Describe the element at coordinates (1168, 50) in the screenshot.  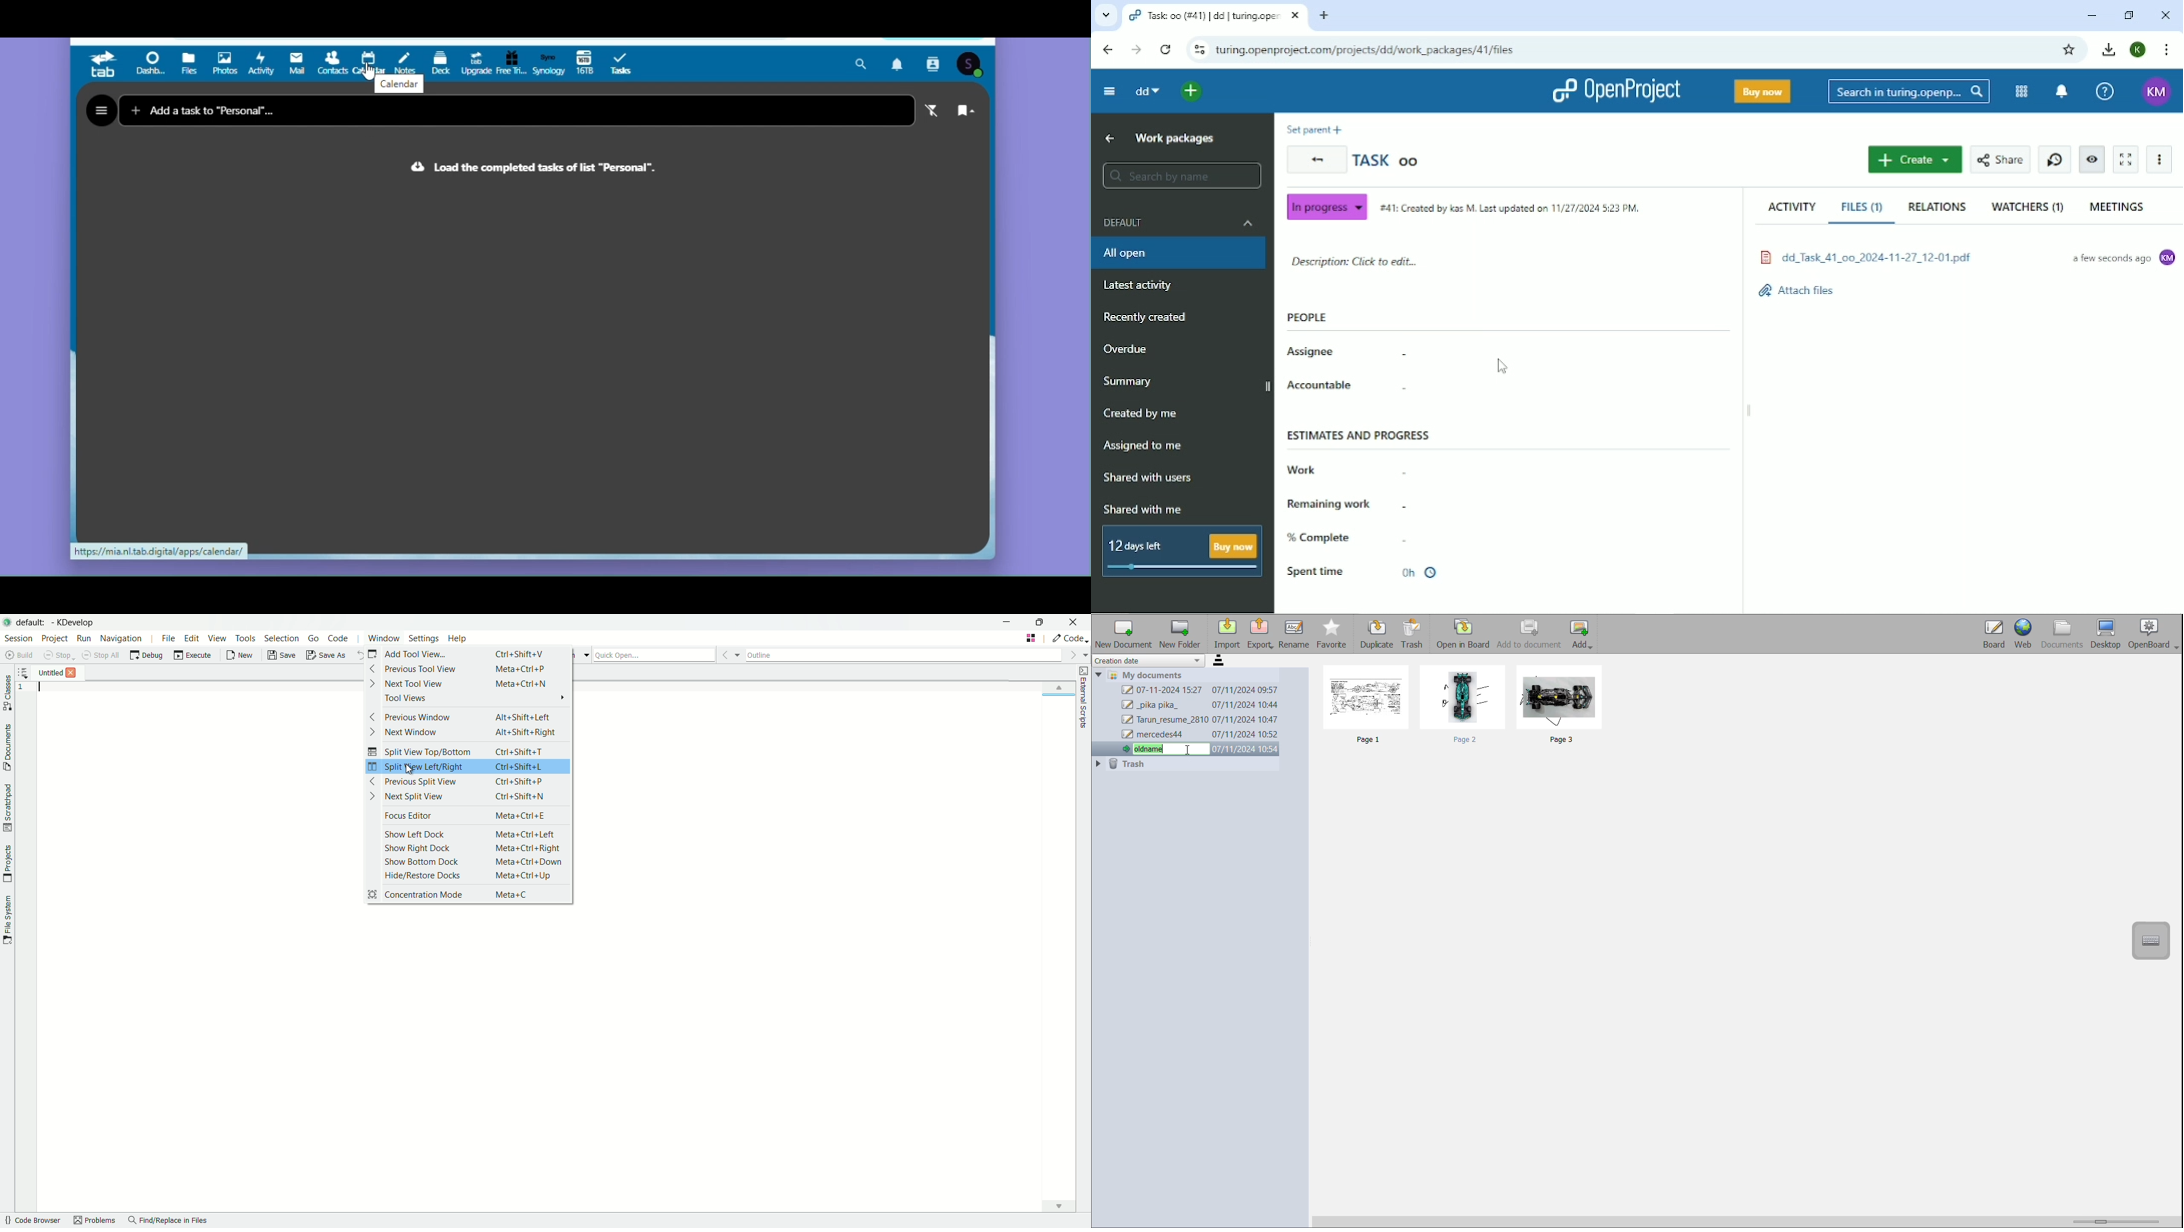
I see `Reload this page` at that location.